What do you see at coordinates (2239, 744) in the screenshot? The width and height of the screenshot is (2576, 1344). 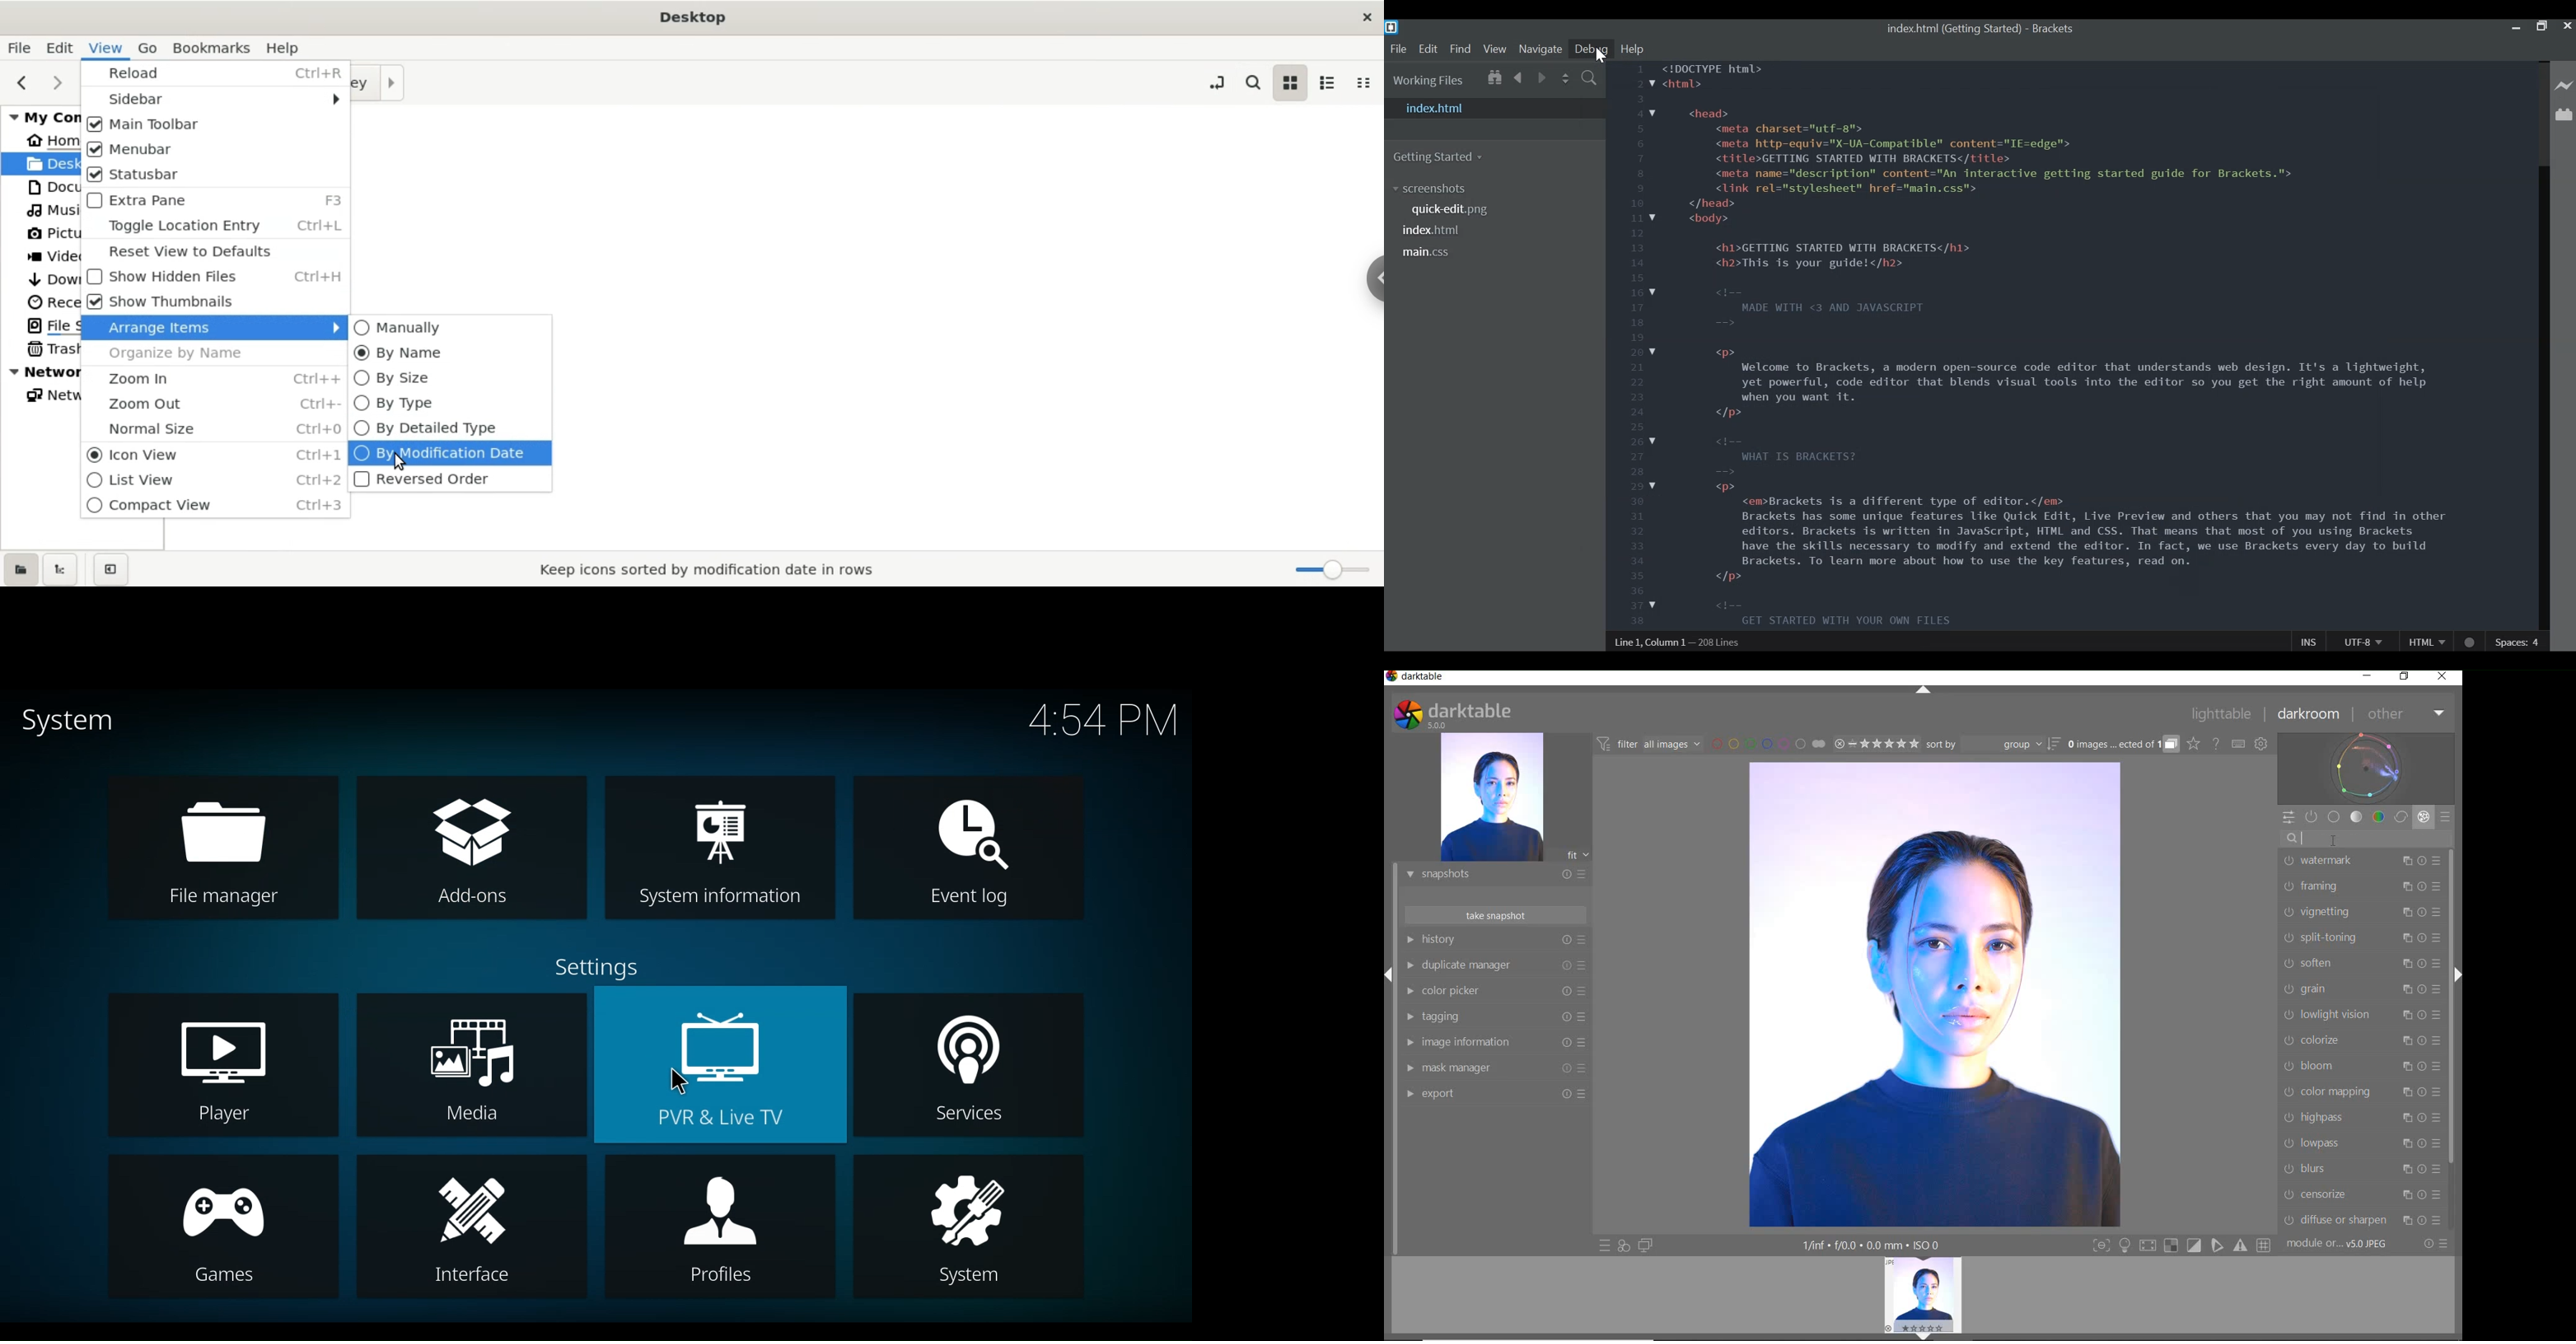 I see `SET KEYBOARD SHORTCUTS` at bounding box center [2239, 744].